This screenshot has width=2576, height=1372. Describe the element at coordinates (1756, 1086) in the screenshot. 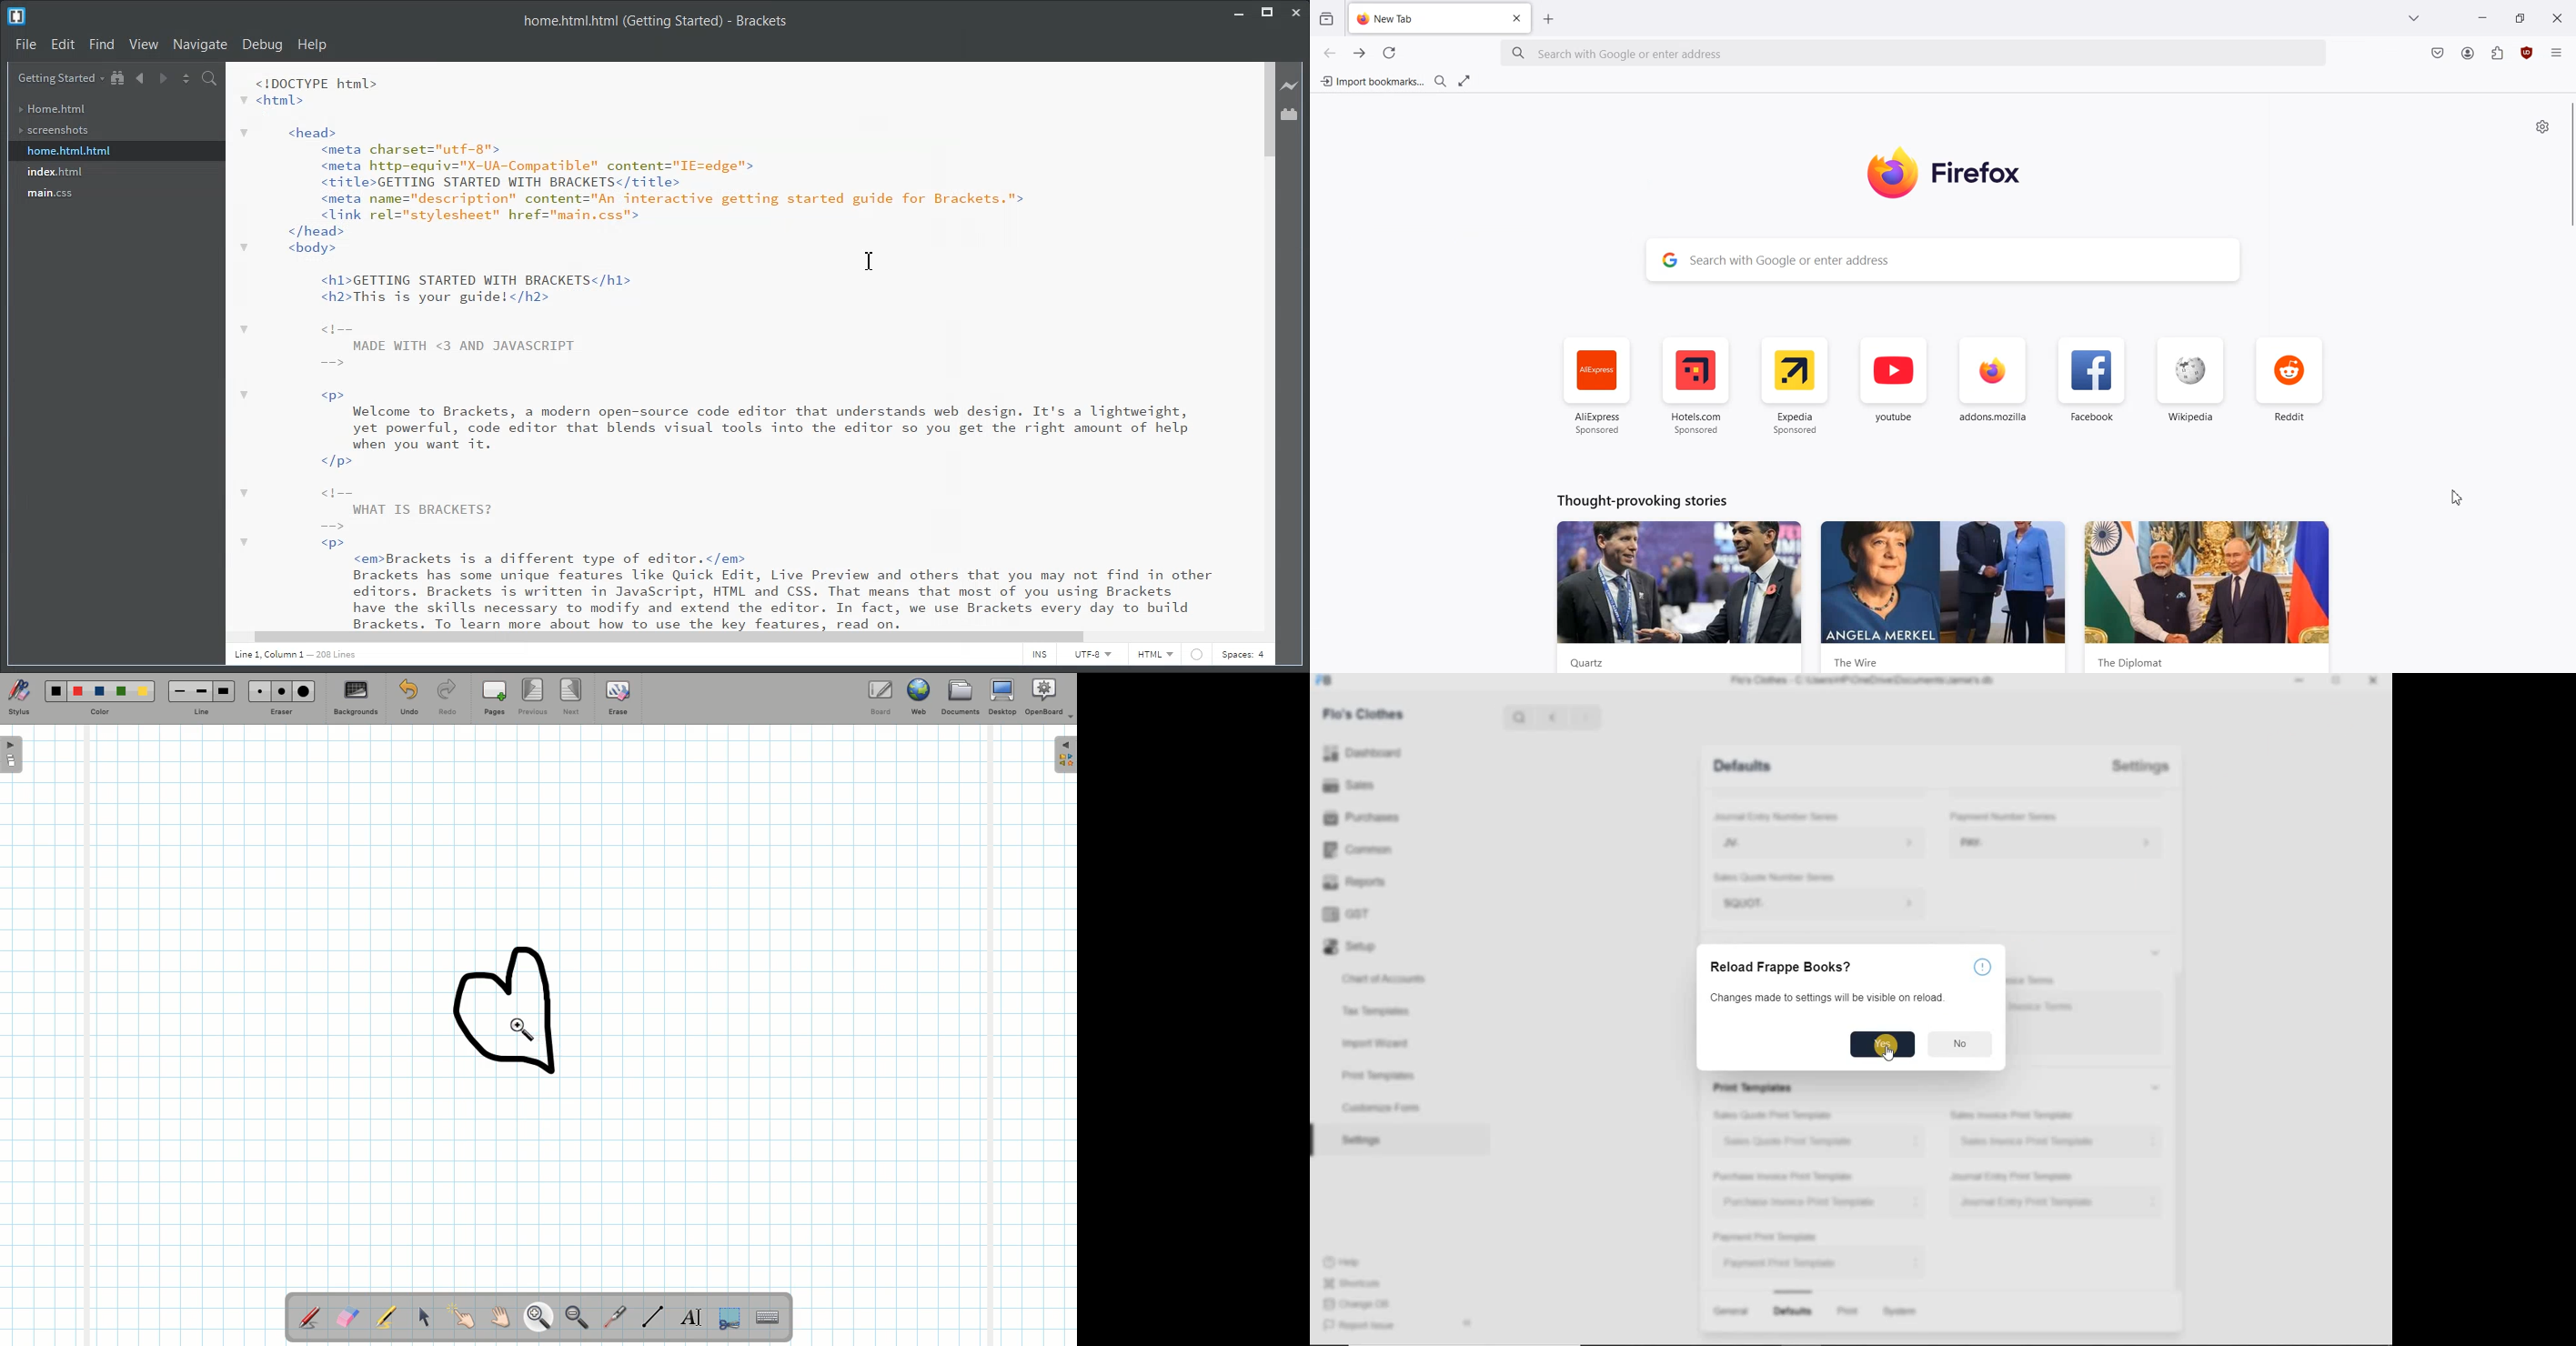

I see `Print Templates` at that location.